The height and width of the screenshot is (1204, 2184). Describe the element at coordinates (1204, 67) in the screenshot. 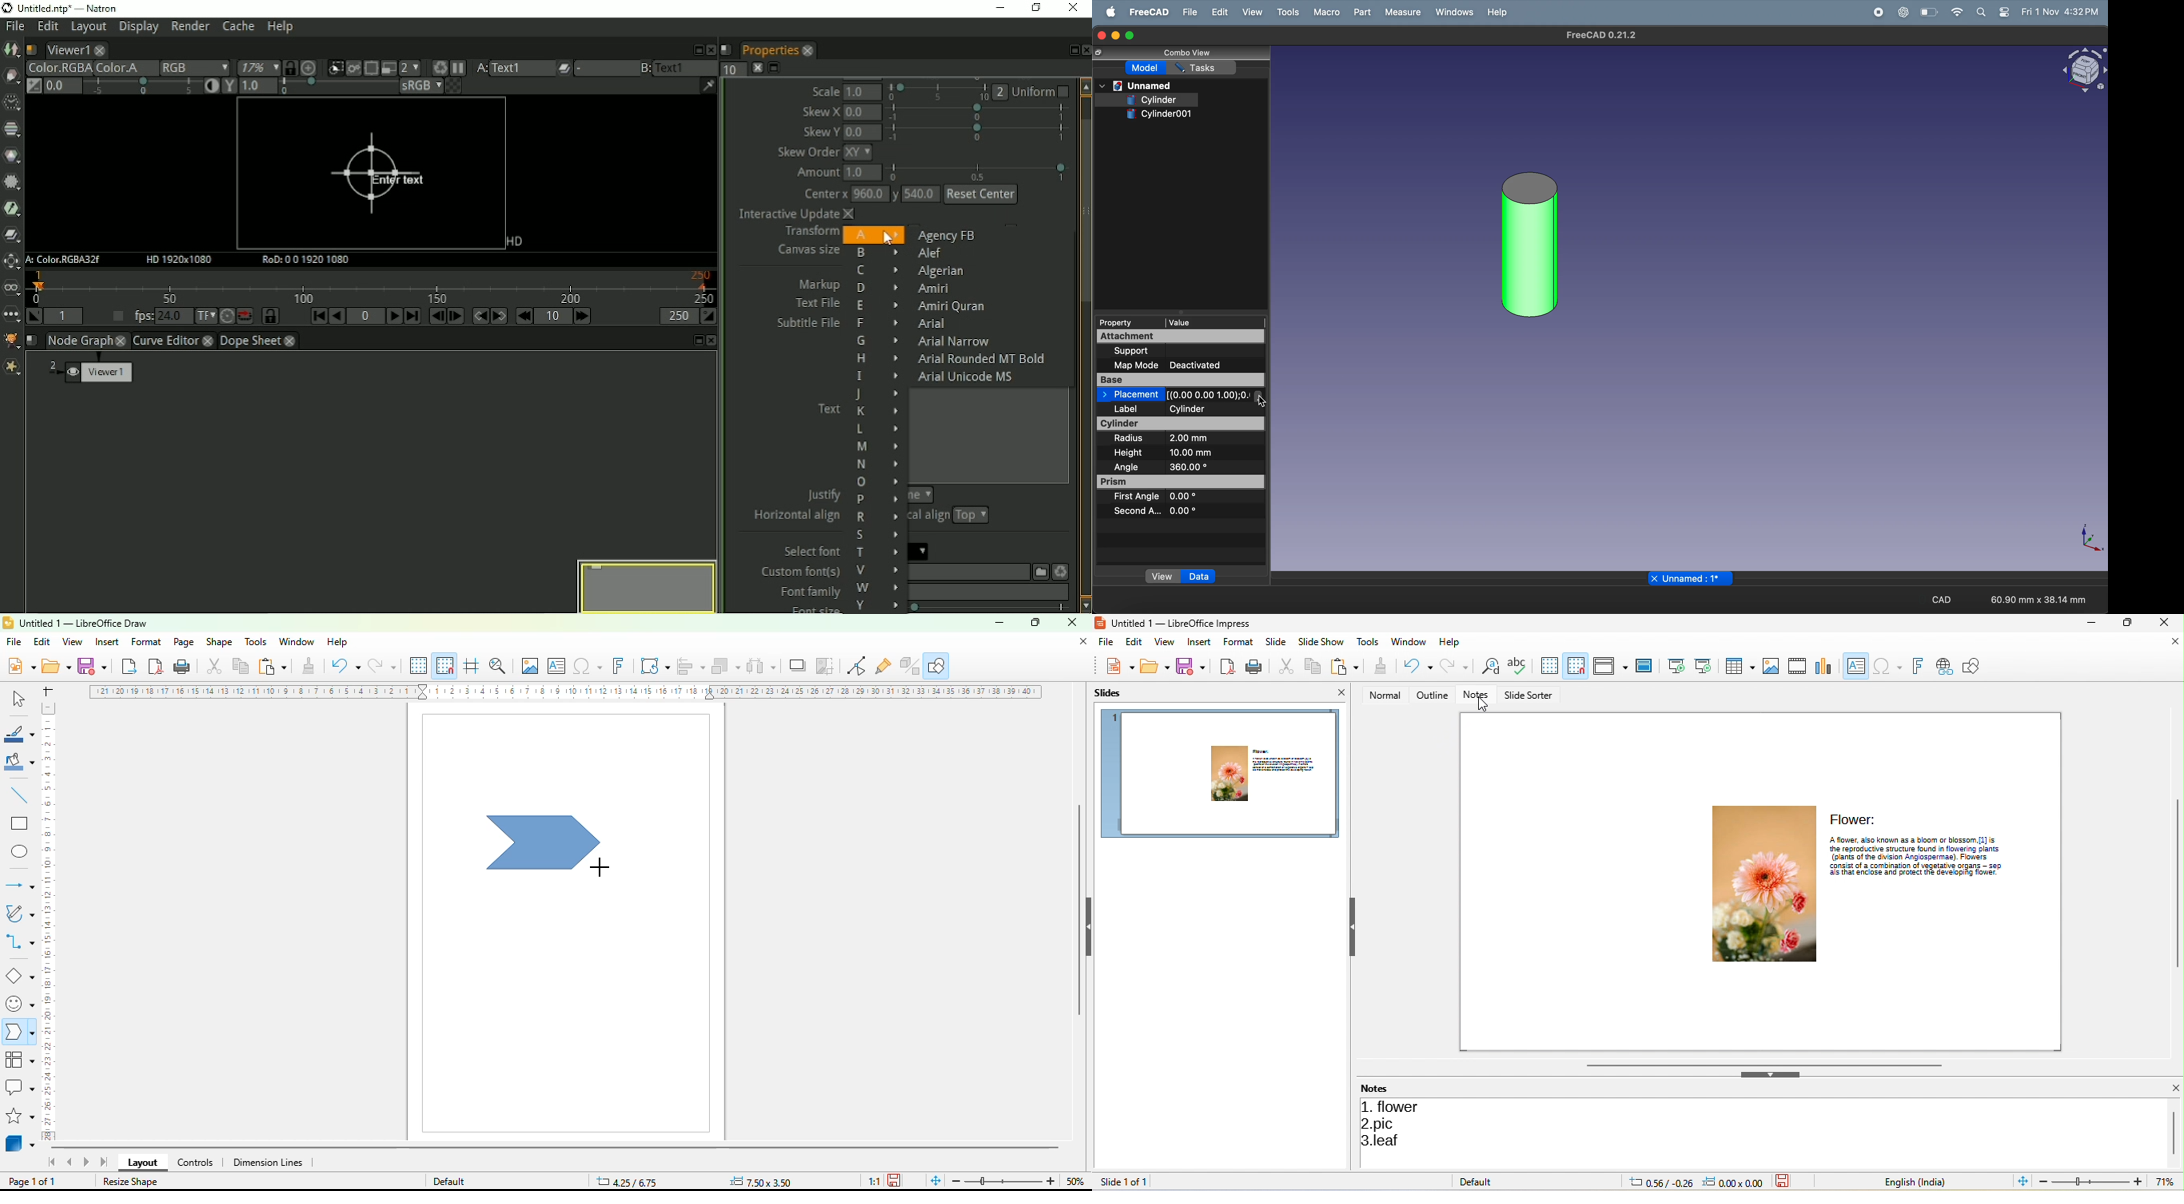

I see `tasks` at that location.